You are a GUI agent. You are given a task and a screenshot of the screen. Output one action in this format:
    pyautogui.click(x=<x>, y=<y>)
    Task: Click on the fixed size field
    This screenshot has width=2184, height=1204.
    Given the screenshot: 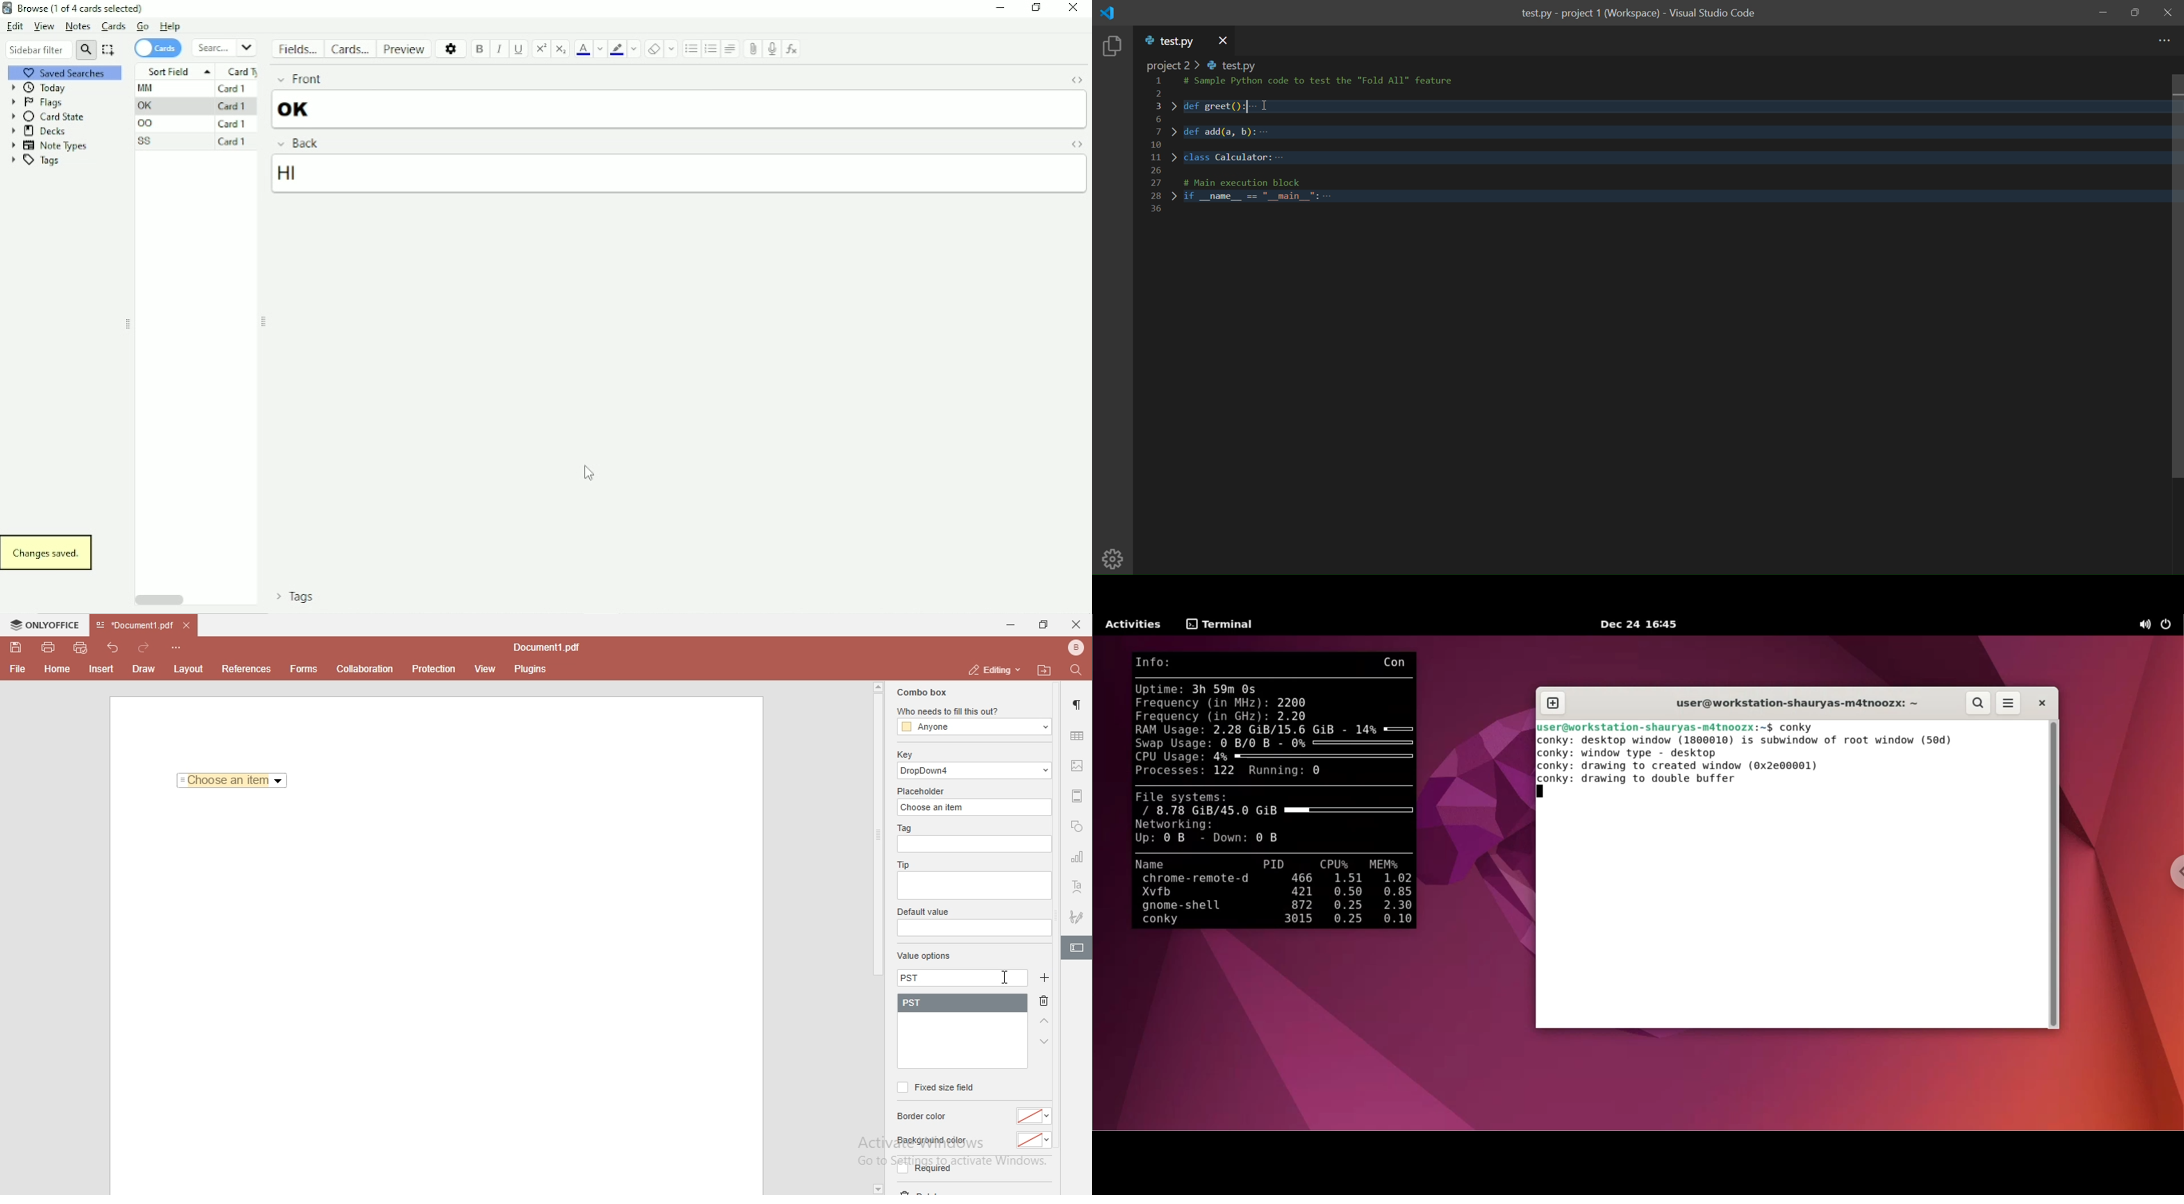 What is the action you would take?
    pyautogui.click(x=935, y=1088)
    